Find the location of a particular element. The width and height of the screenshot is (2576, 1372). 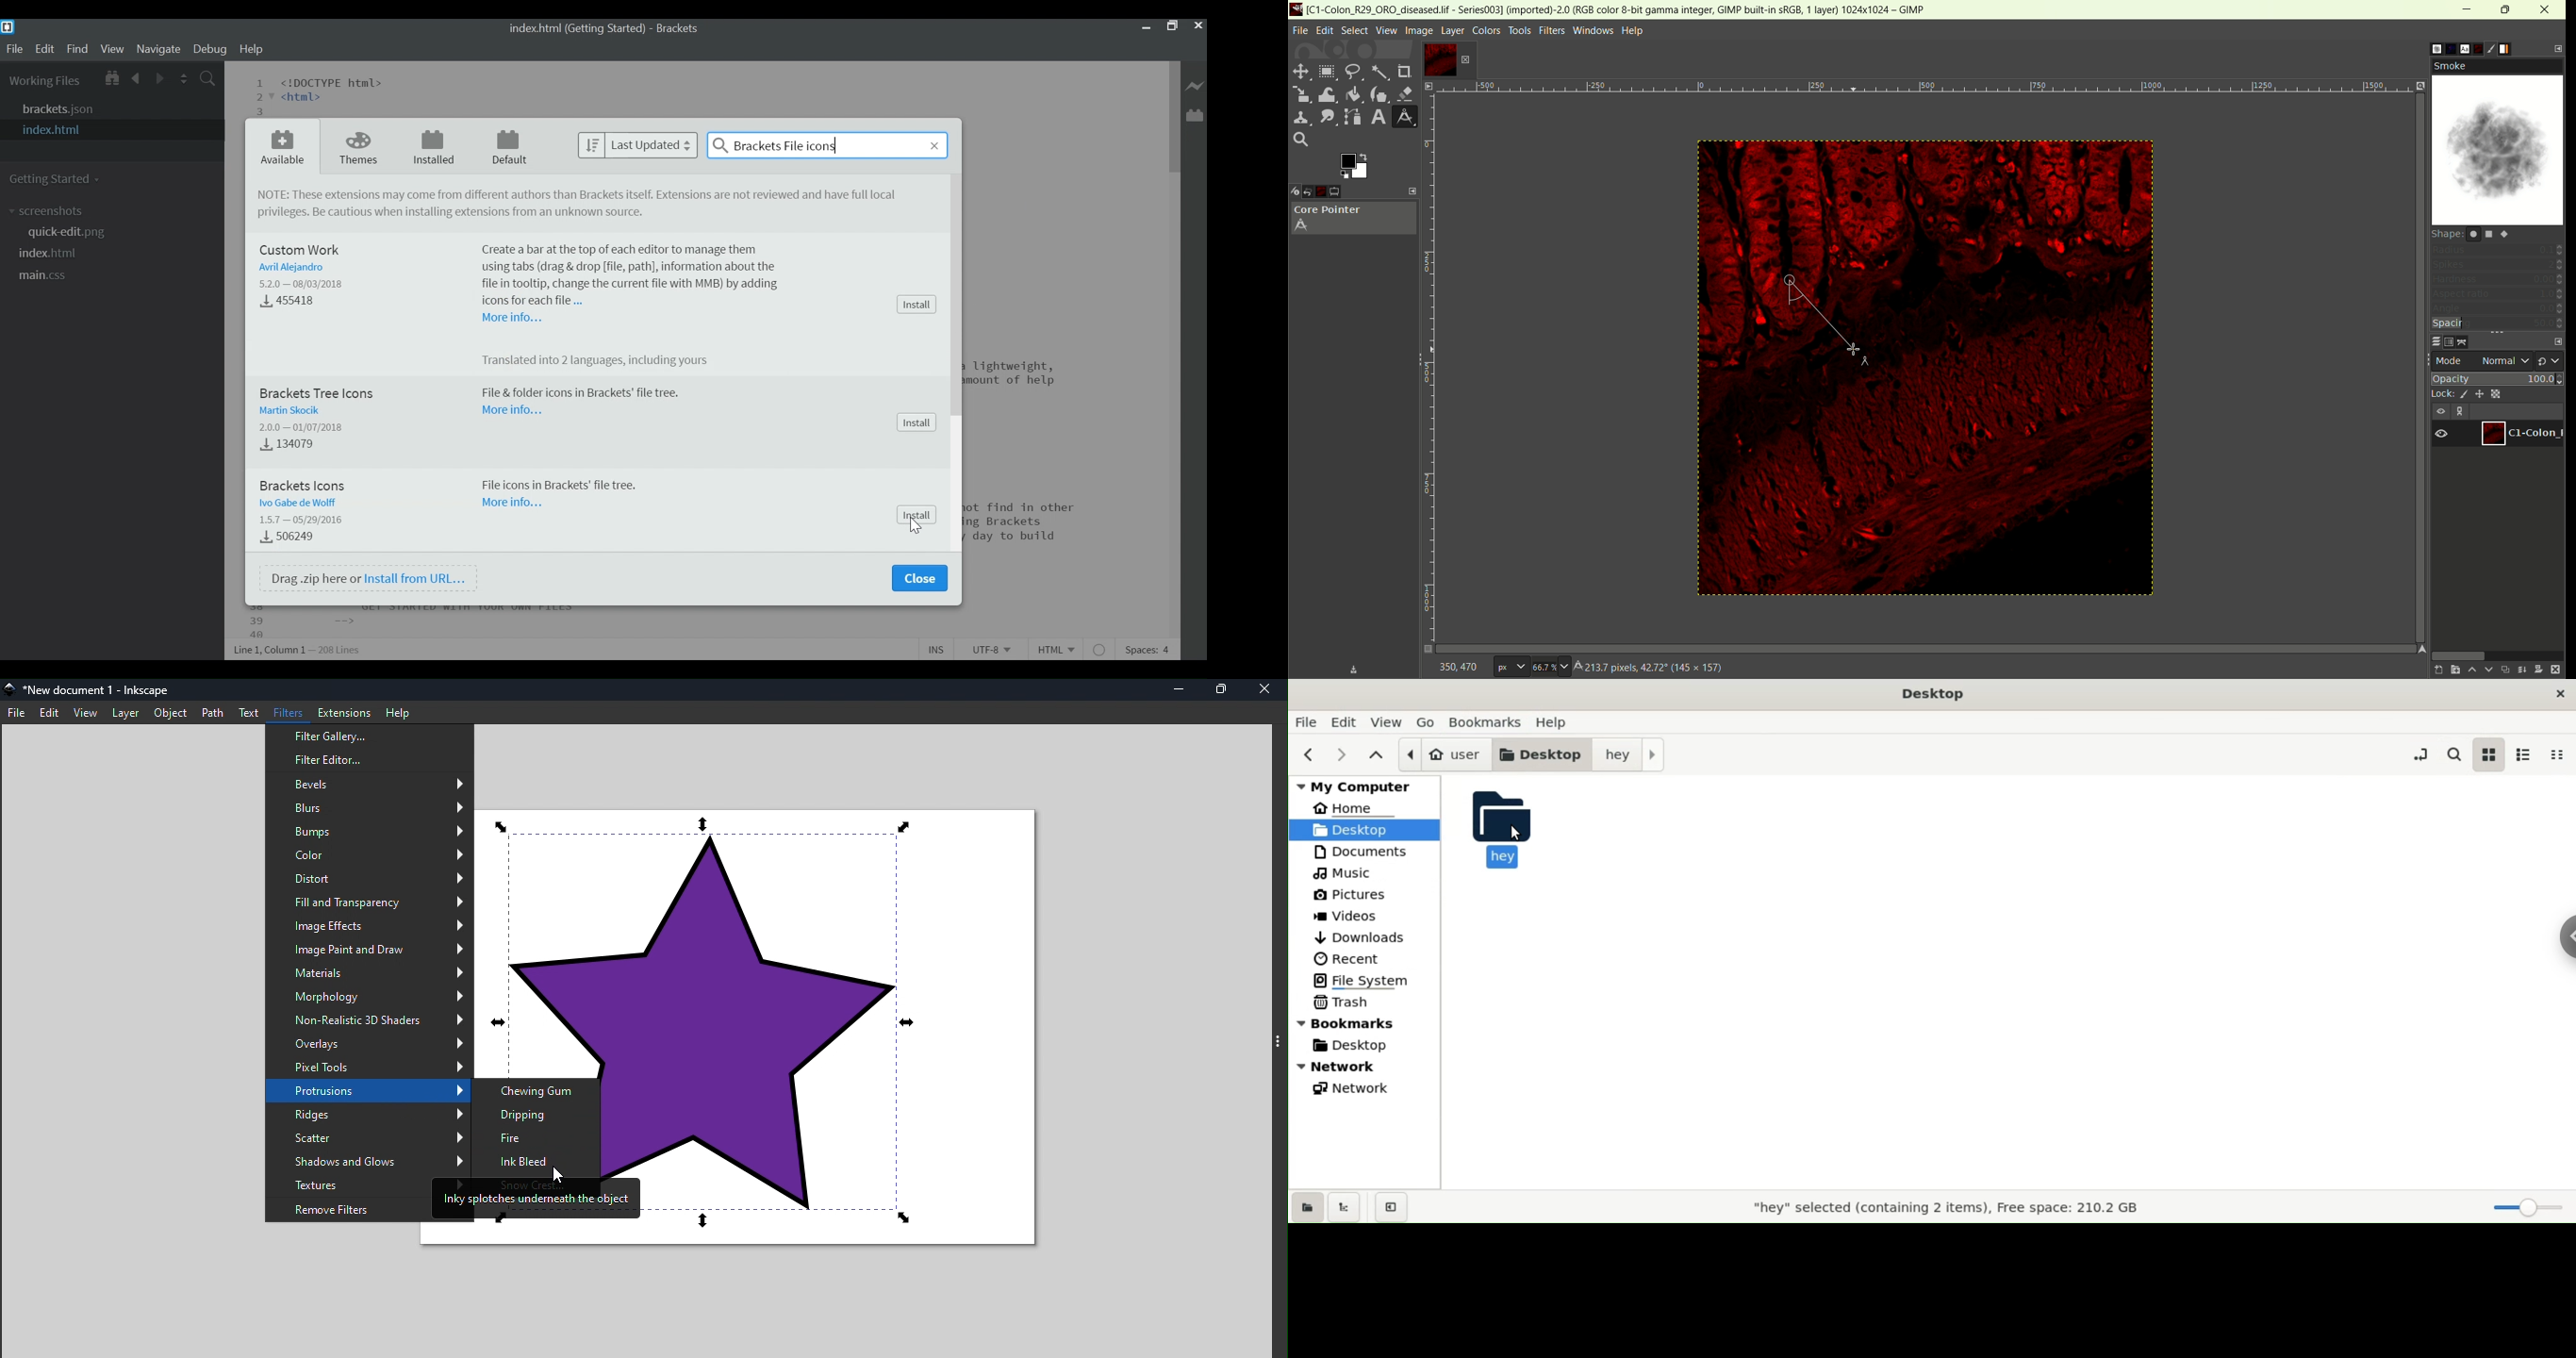

Cursor is located at coordinates (915, 528).